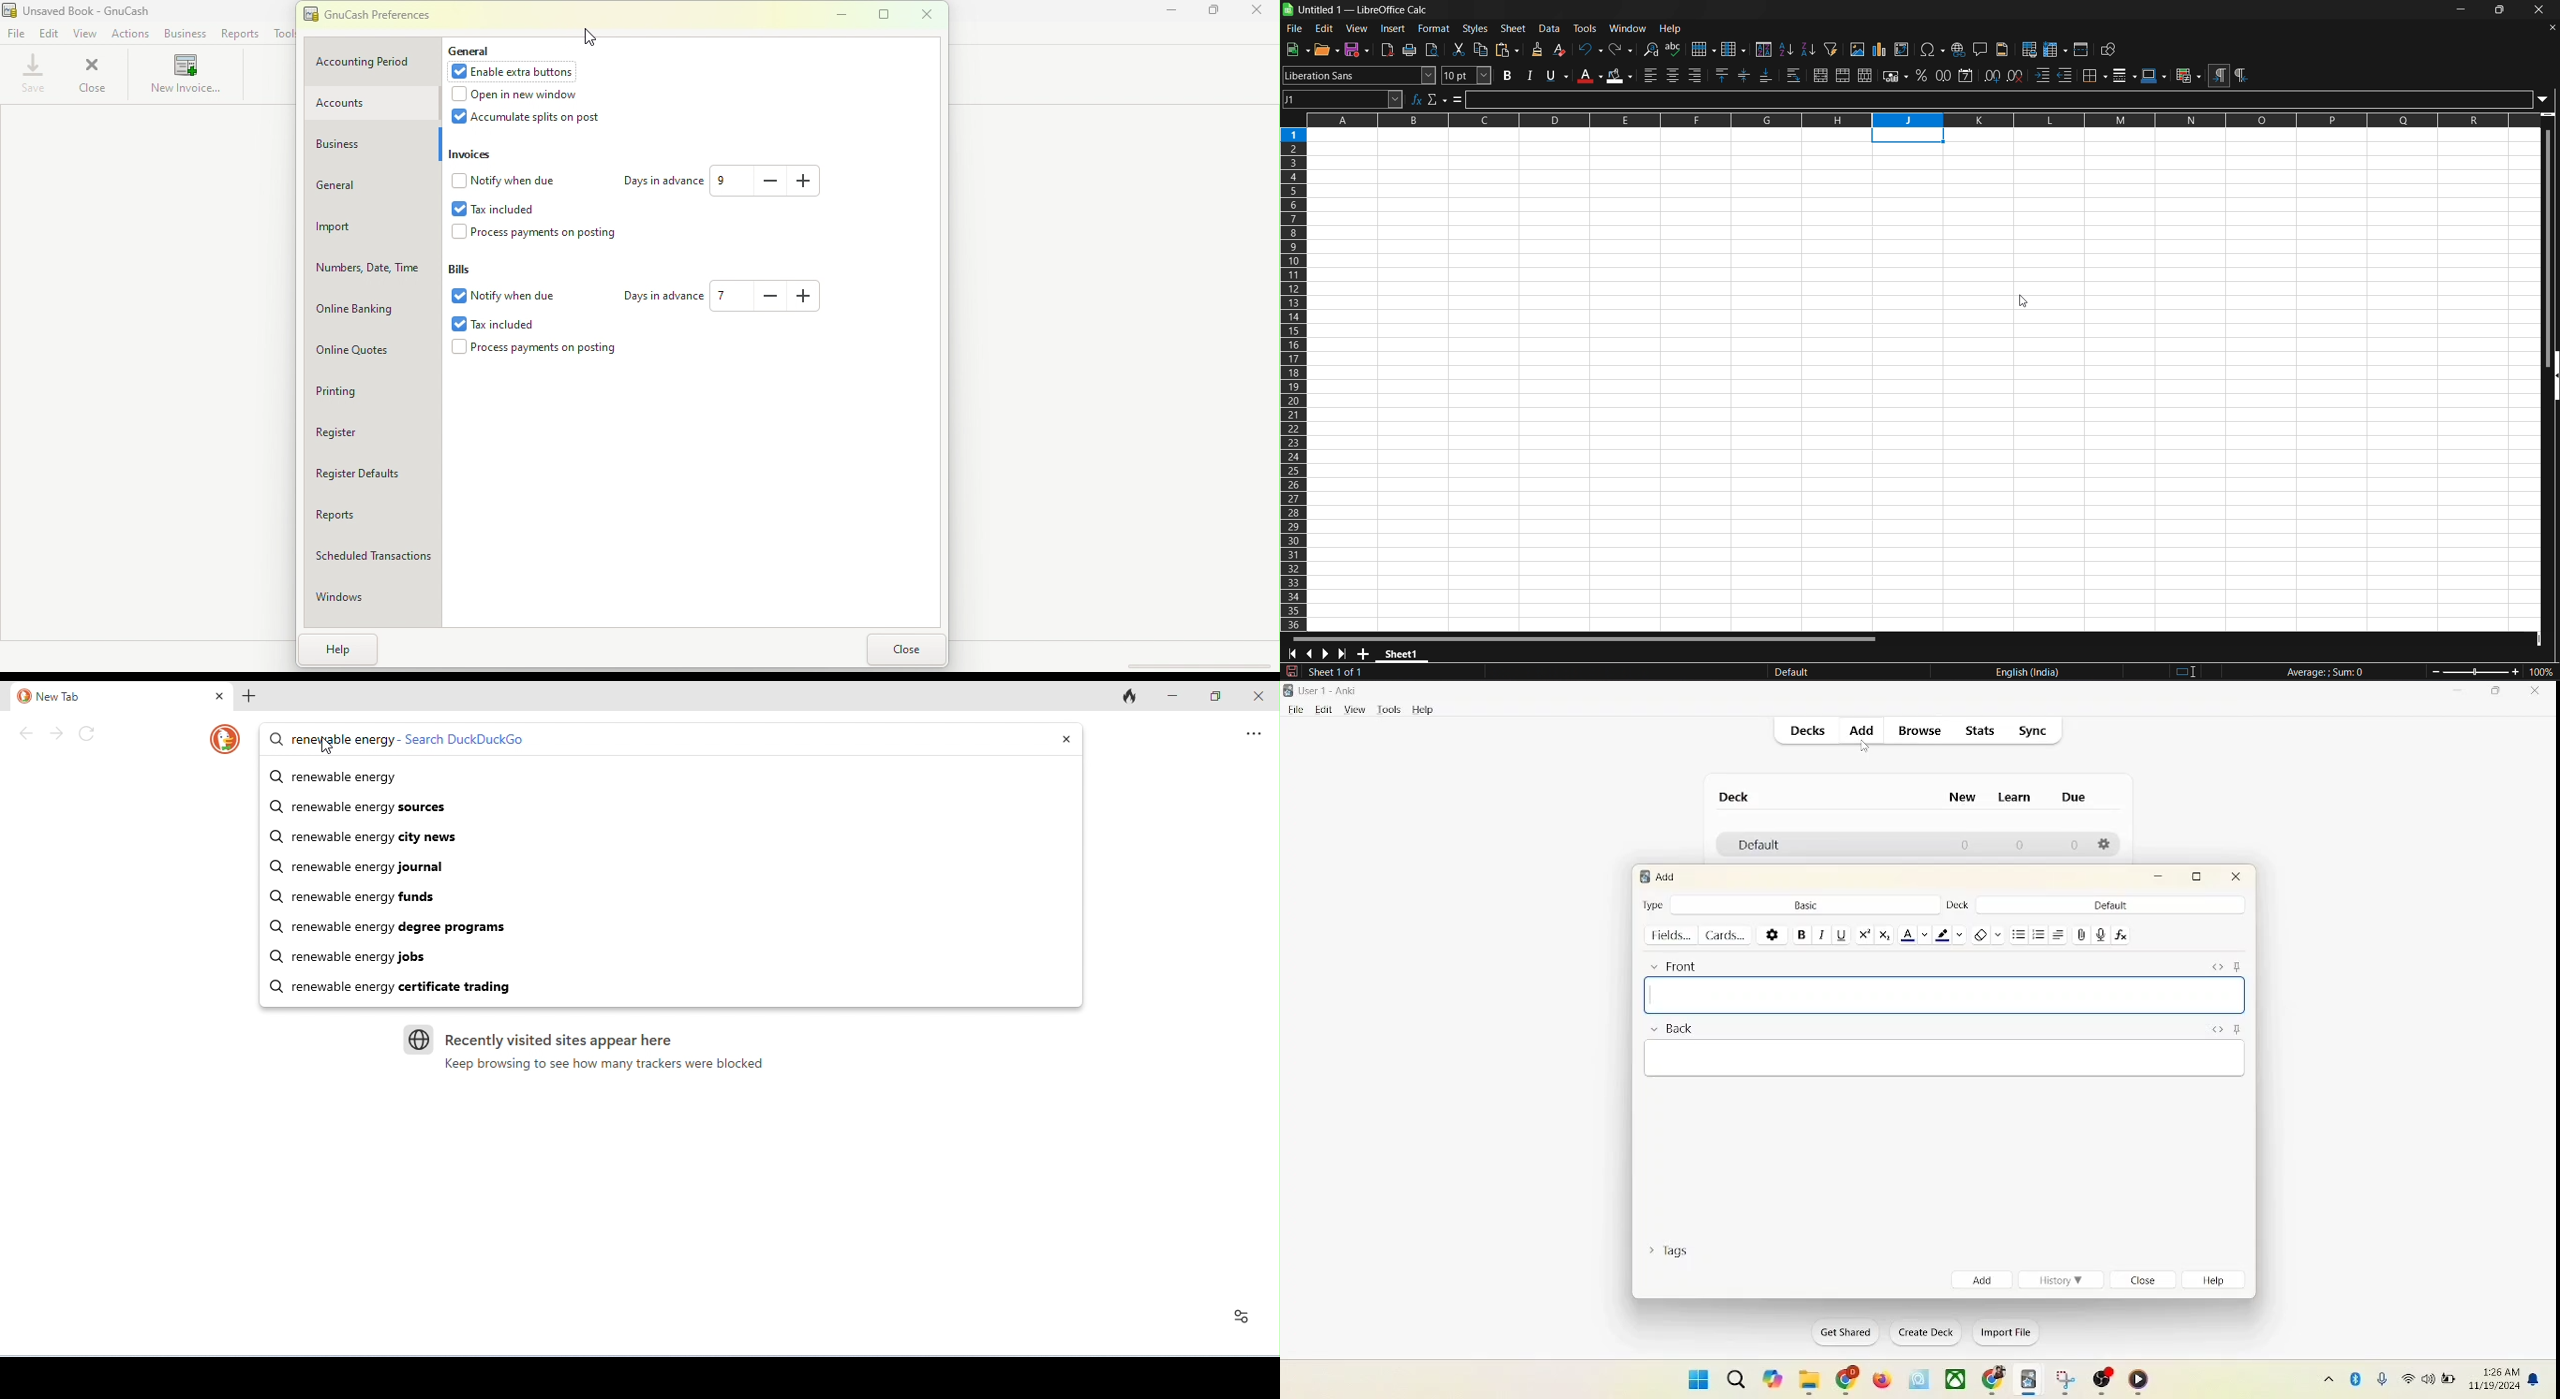 This screenshot has height=1400, width=2576. Describe the element at coordinates (367, 268) in the screenshot. I see `Numbers, Date, Time` at that location.